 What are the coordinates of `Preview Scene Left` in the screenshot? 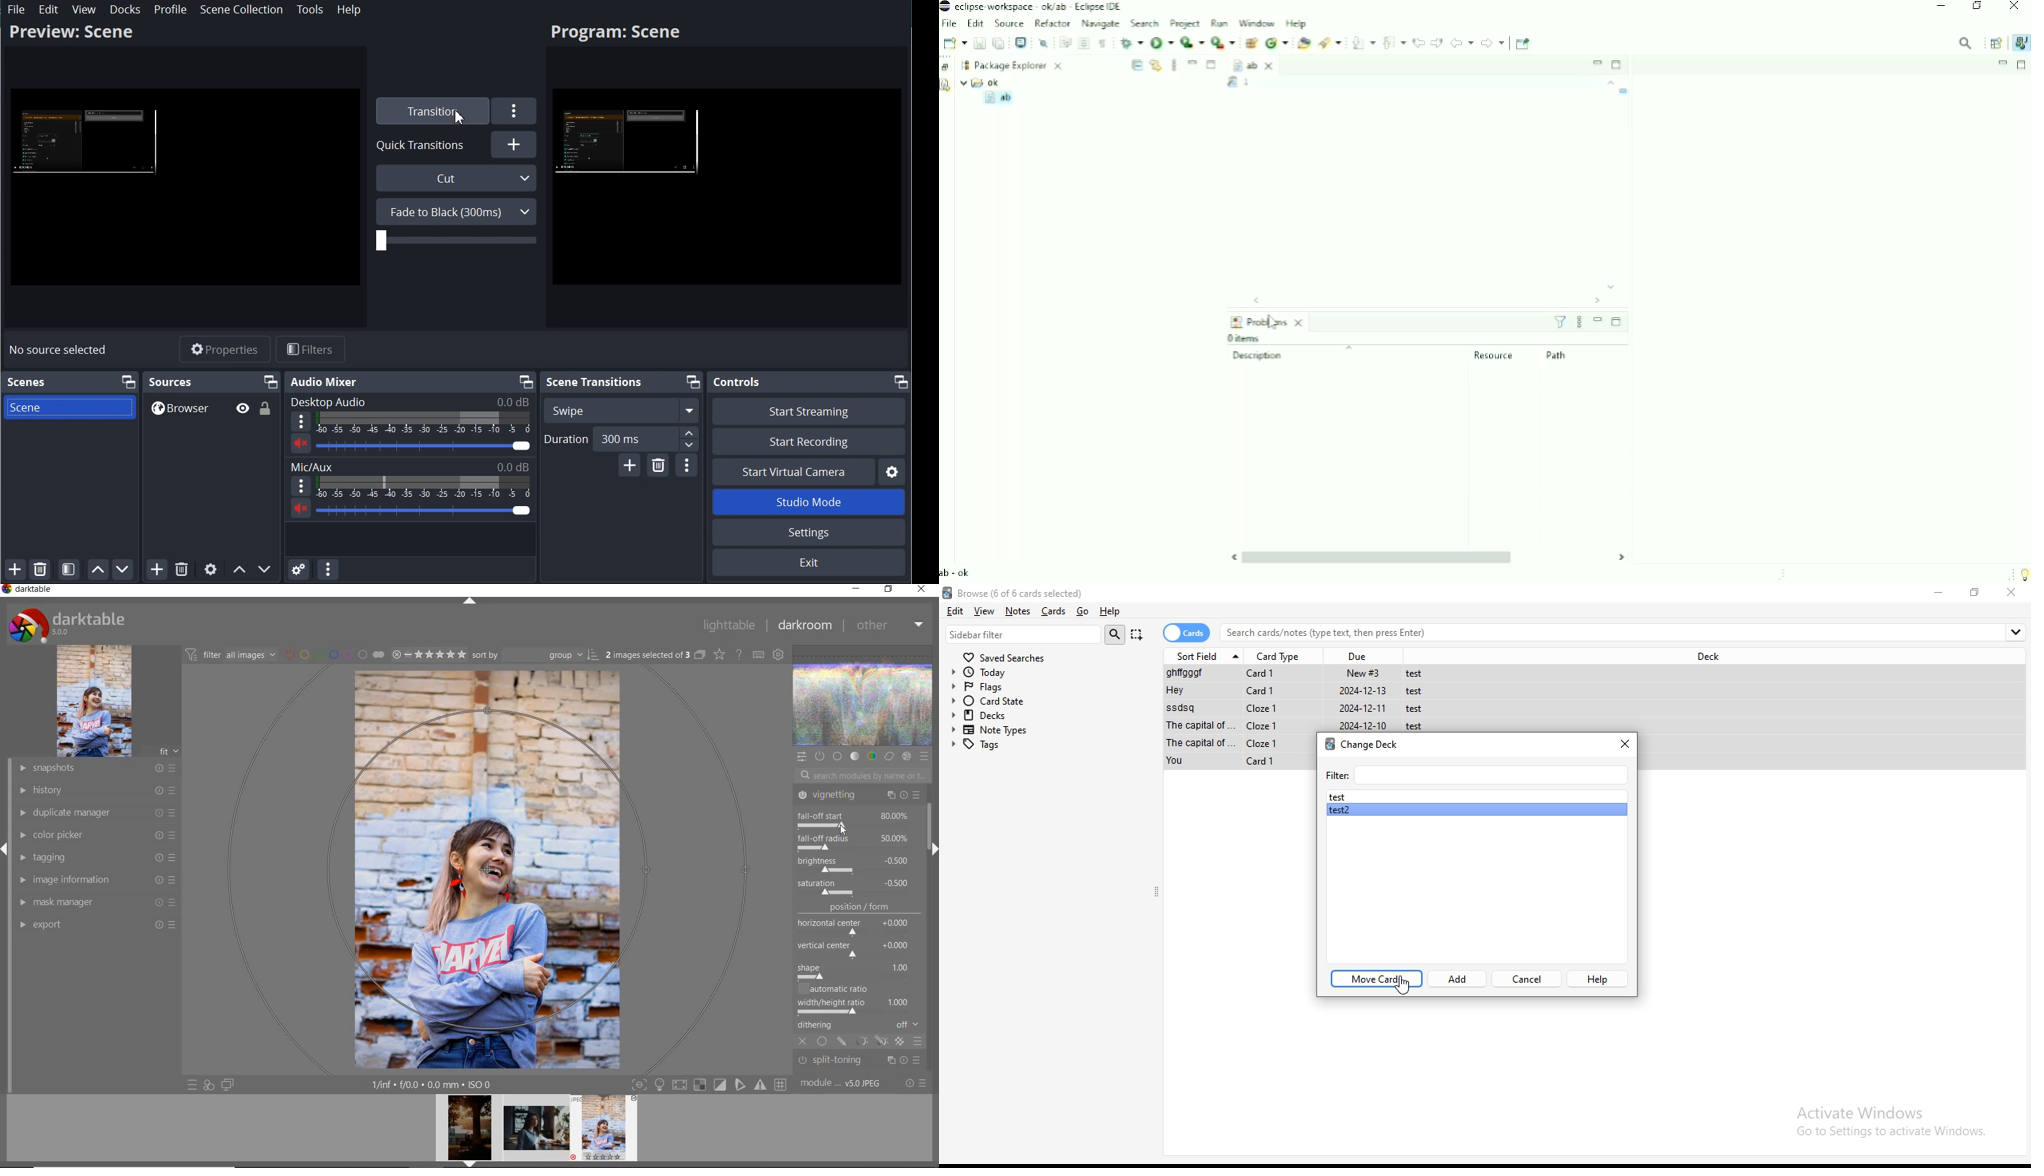 It's located at (185, 188).